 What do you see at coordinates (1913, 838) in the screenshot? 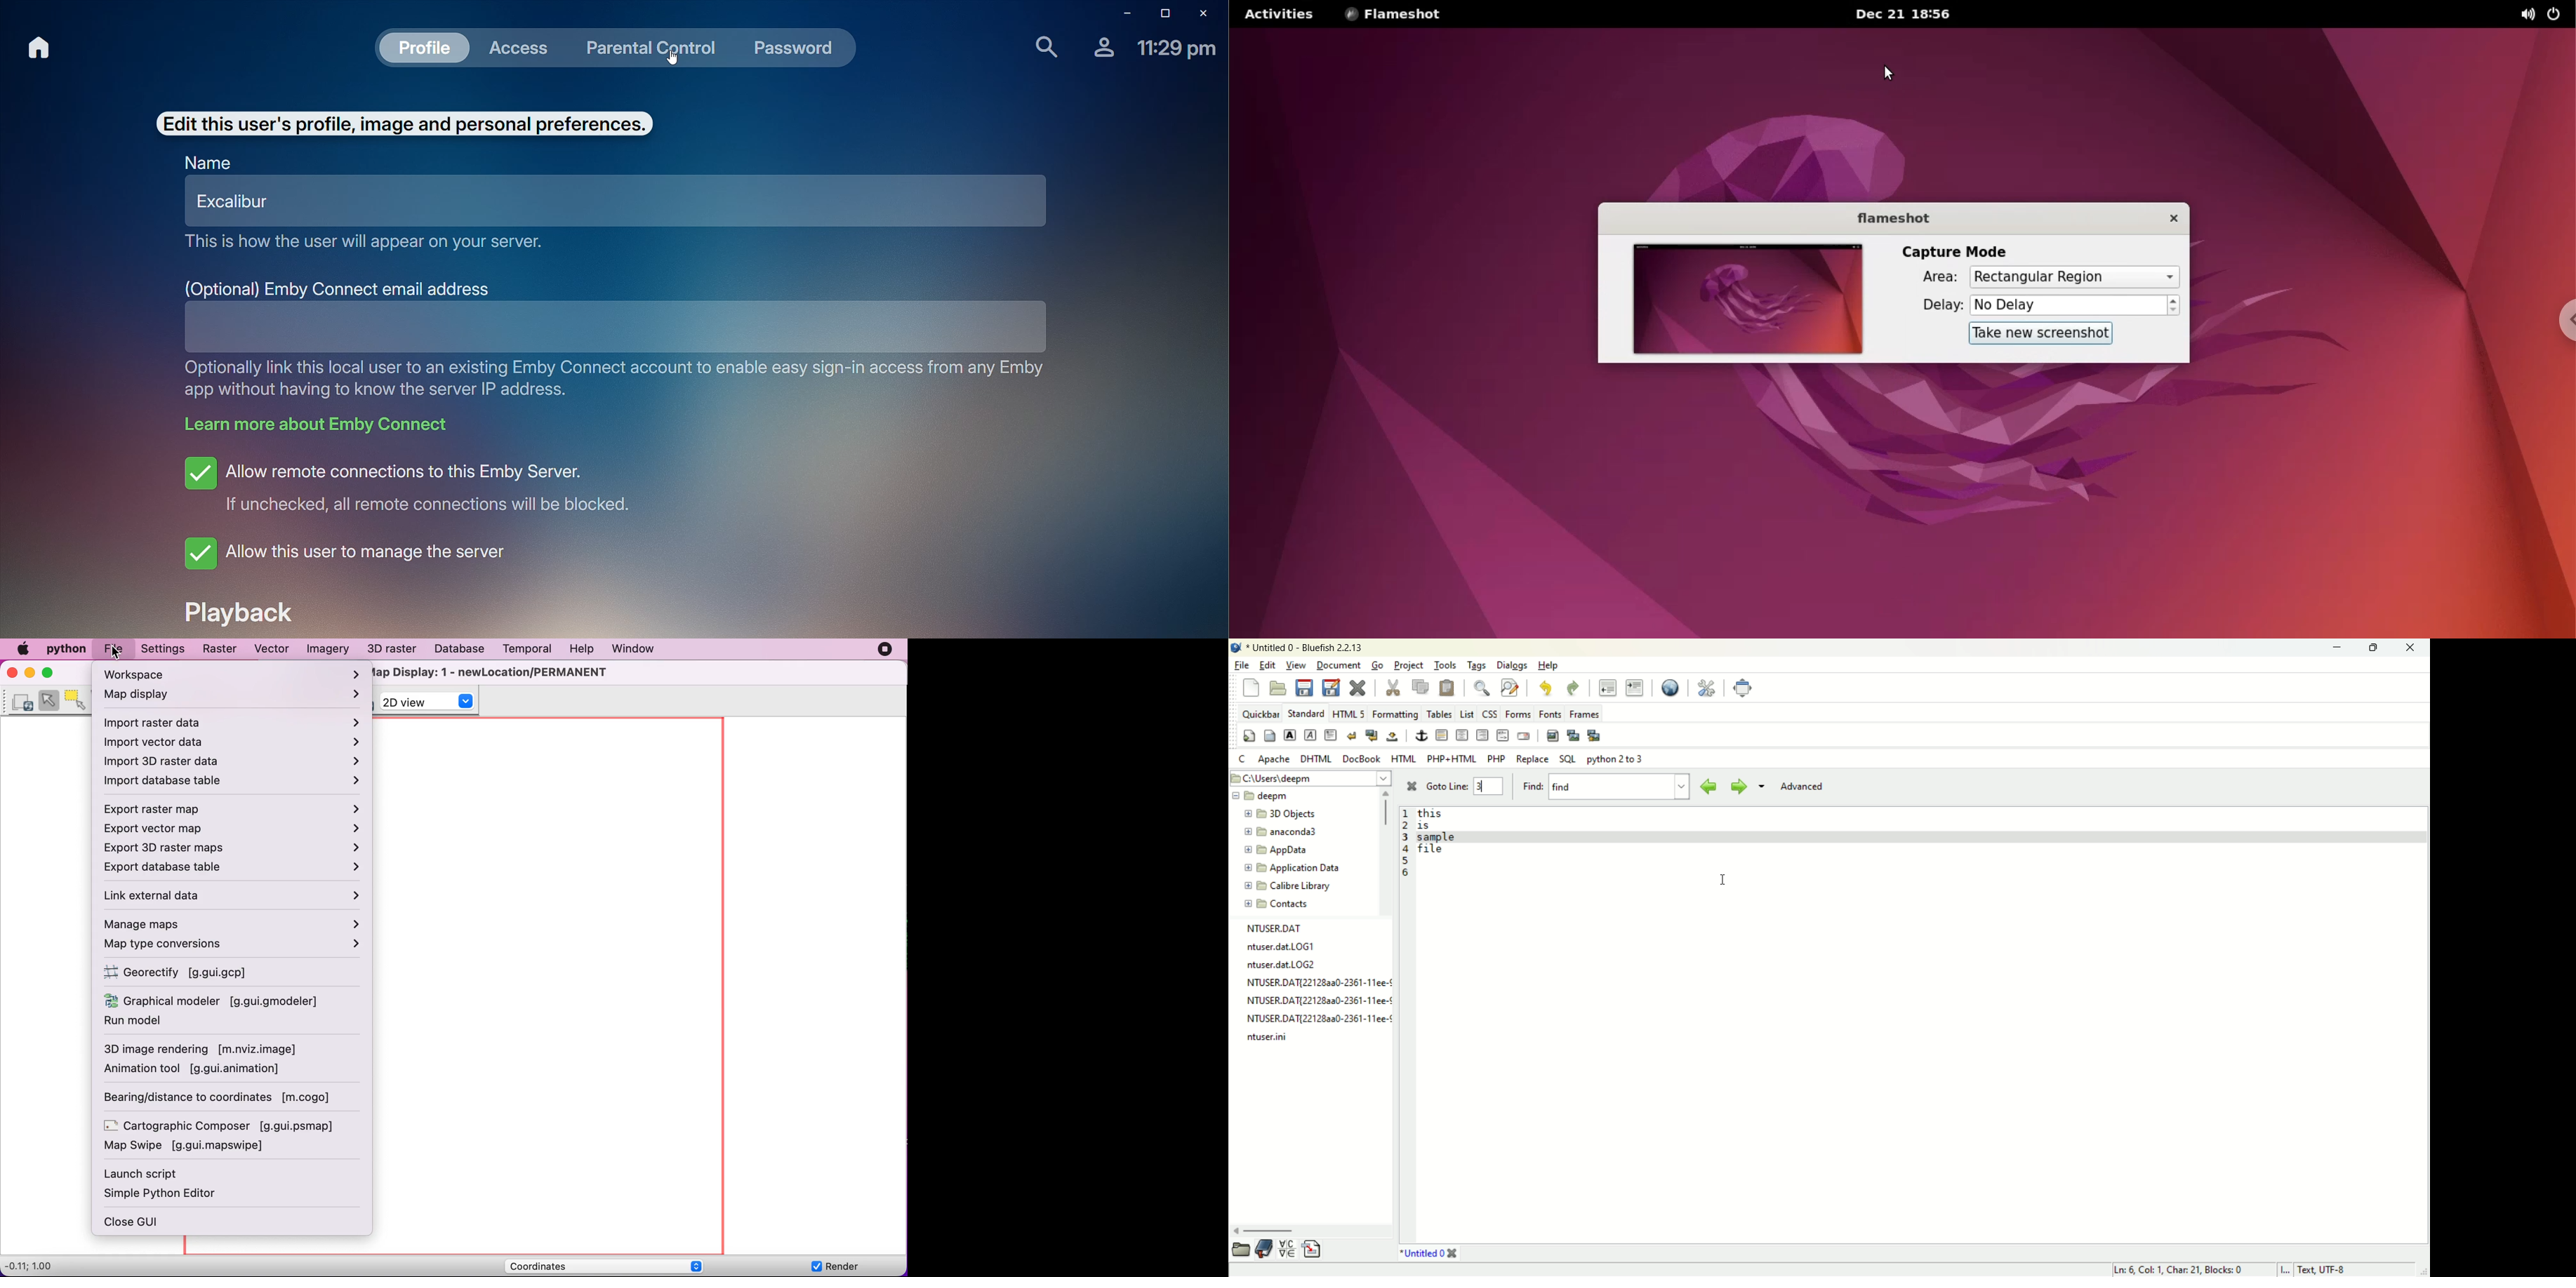
I see `line 3 selected` at bounding box center [1913, 838].